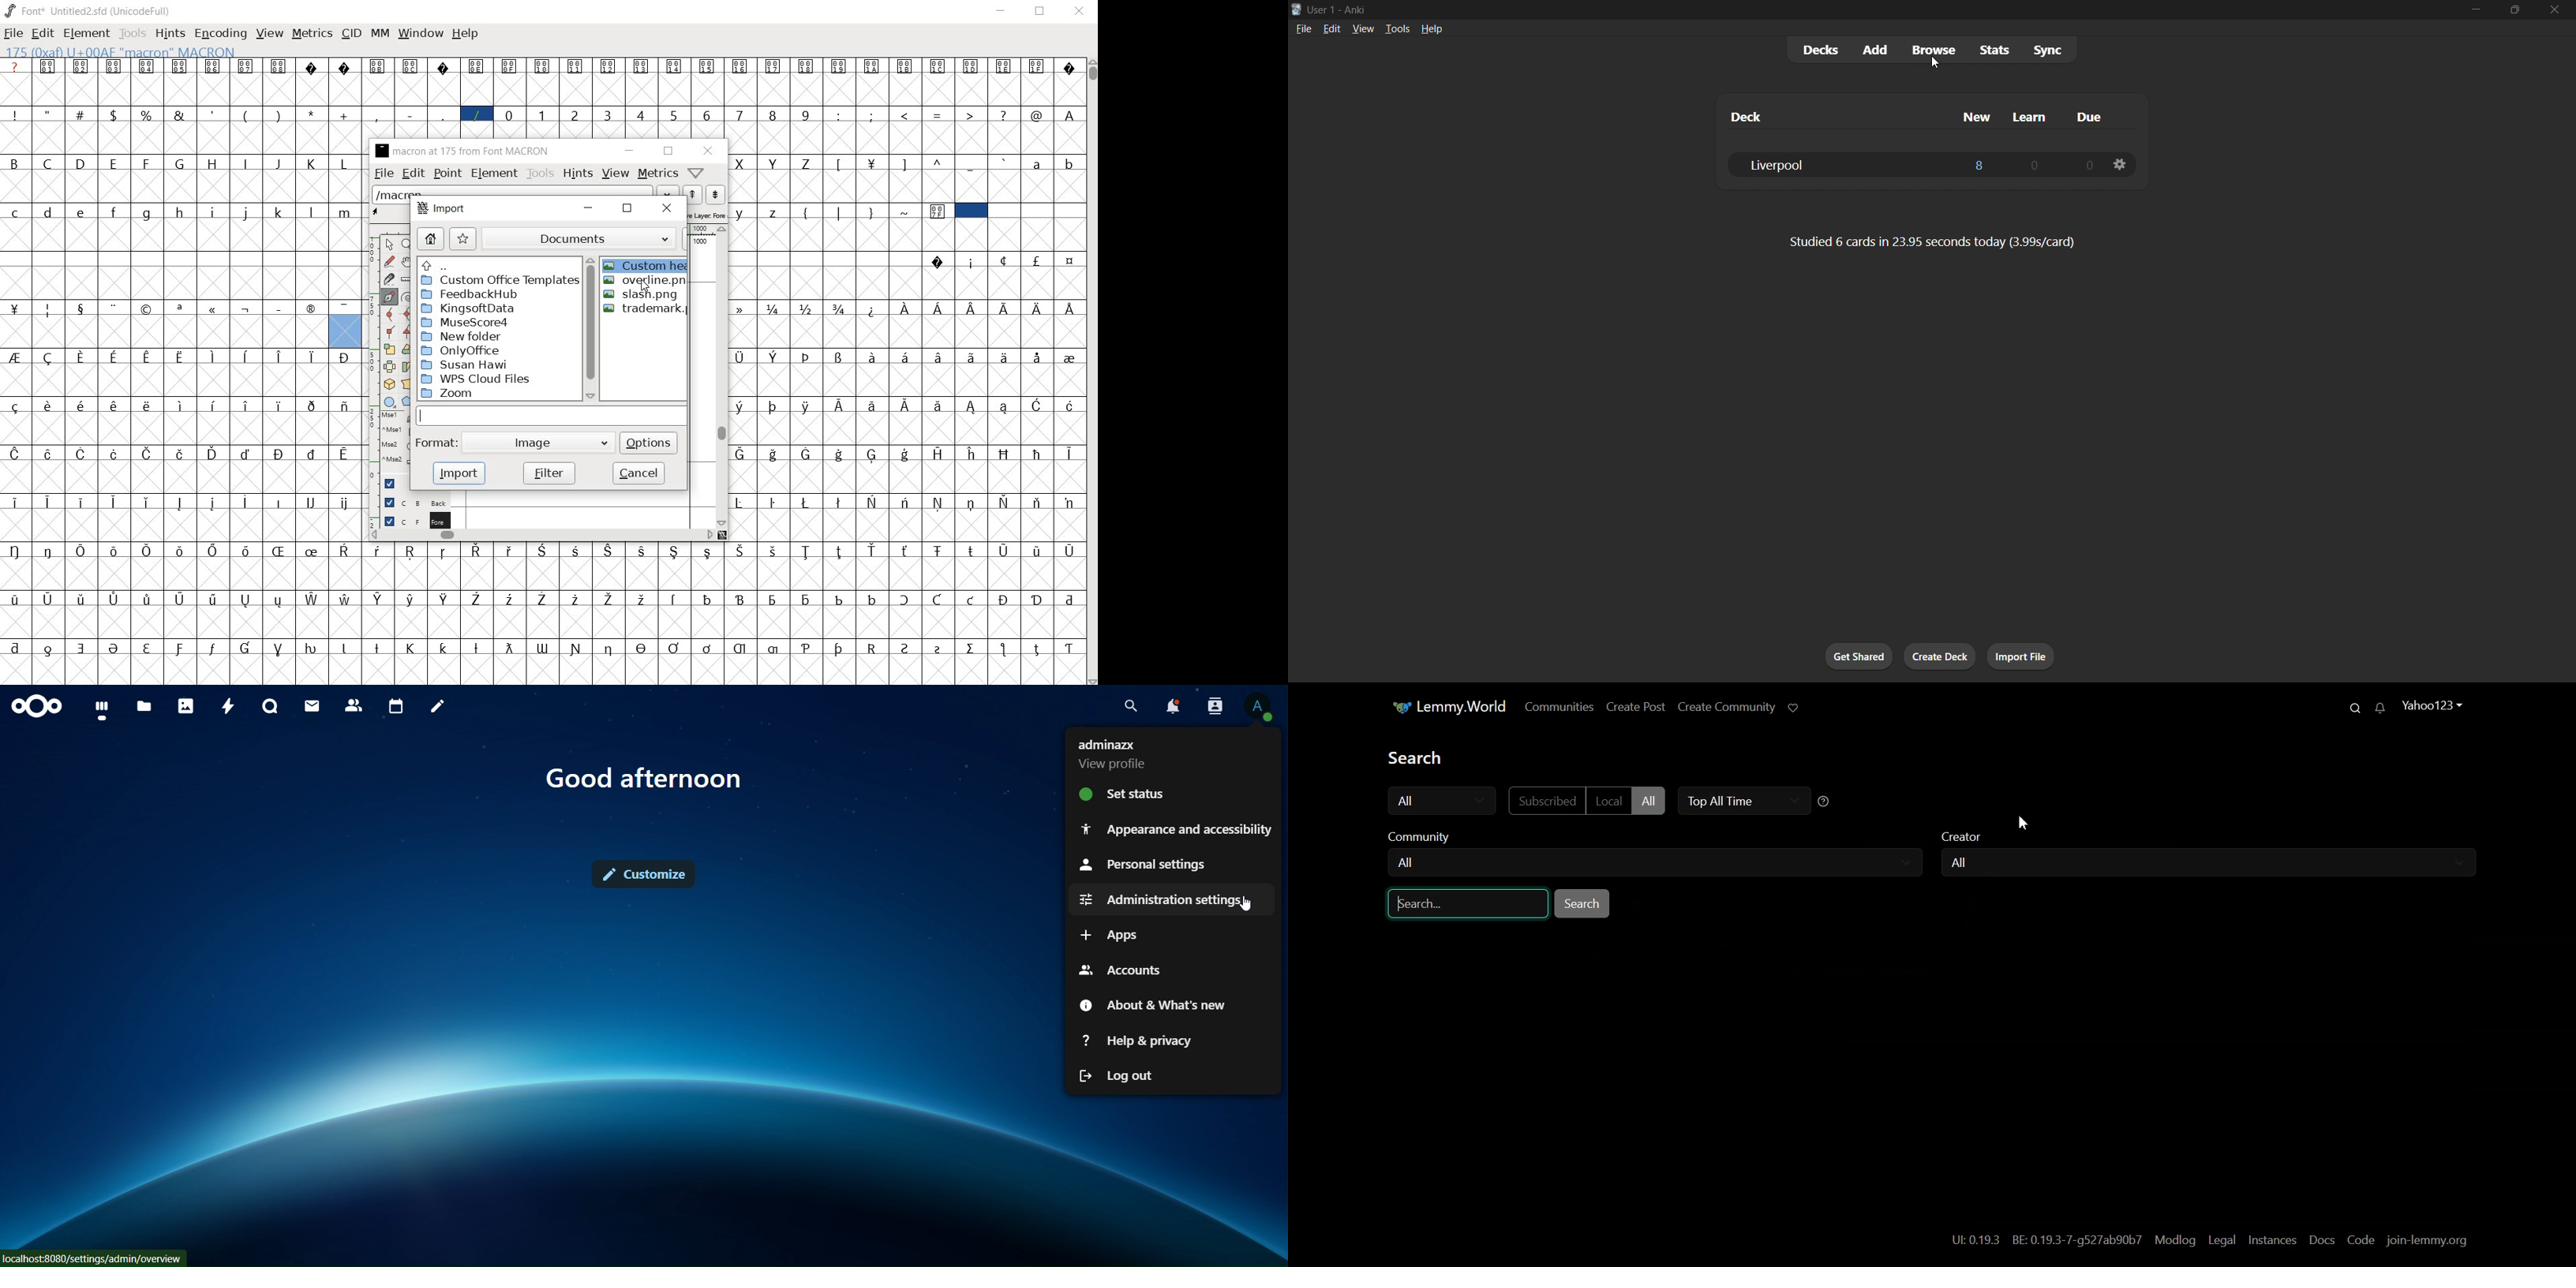  Describe the element at coordinates (310, 307) in the screenshot. I see `Symbol` at that location.